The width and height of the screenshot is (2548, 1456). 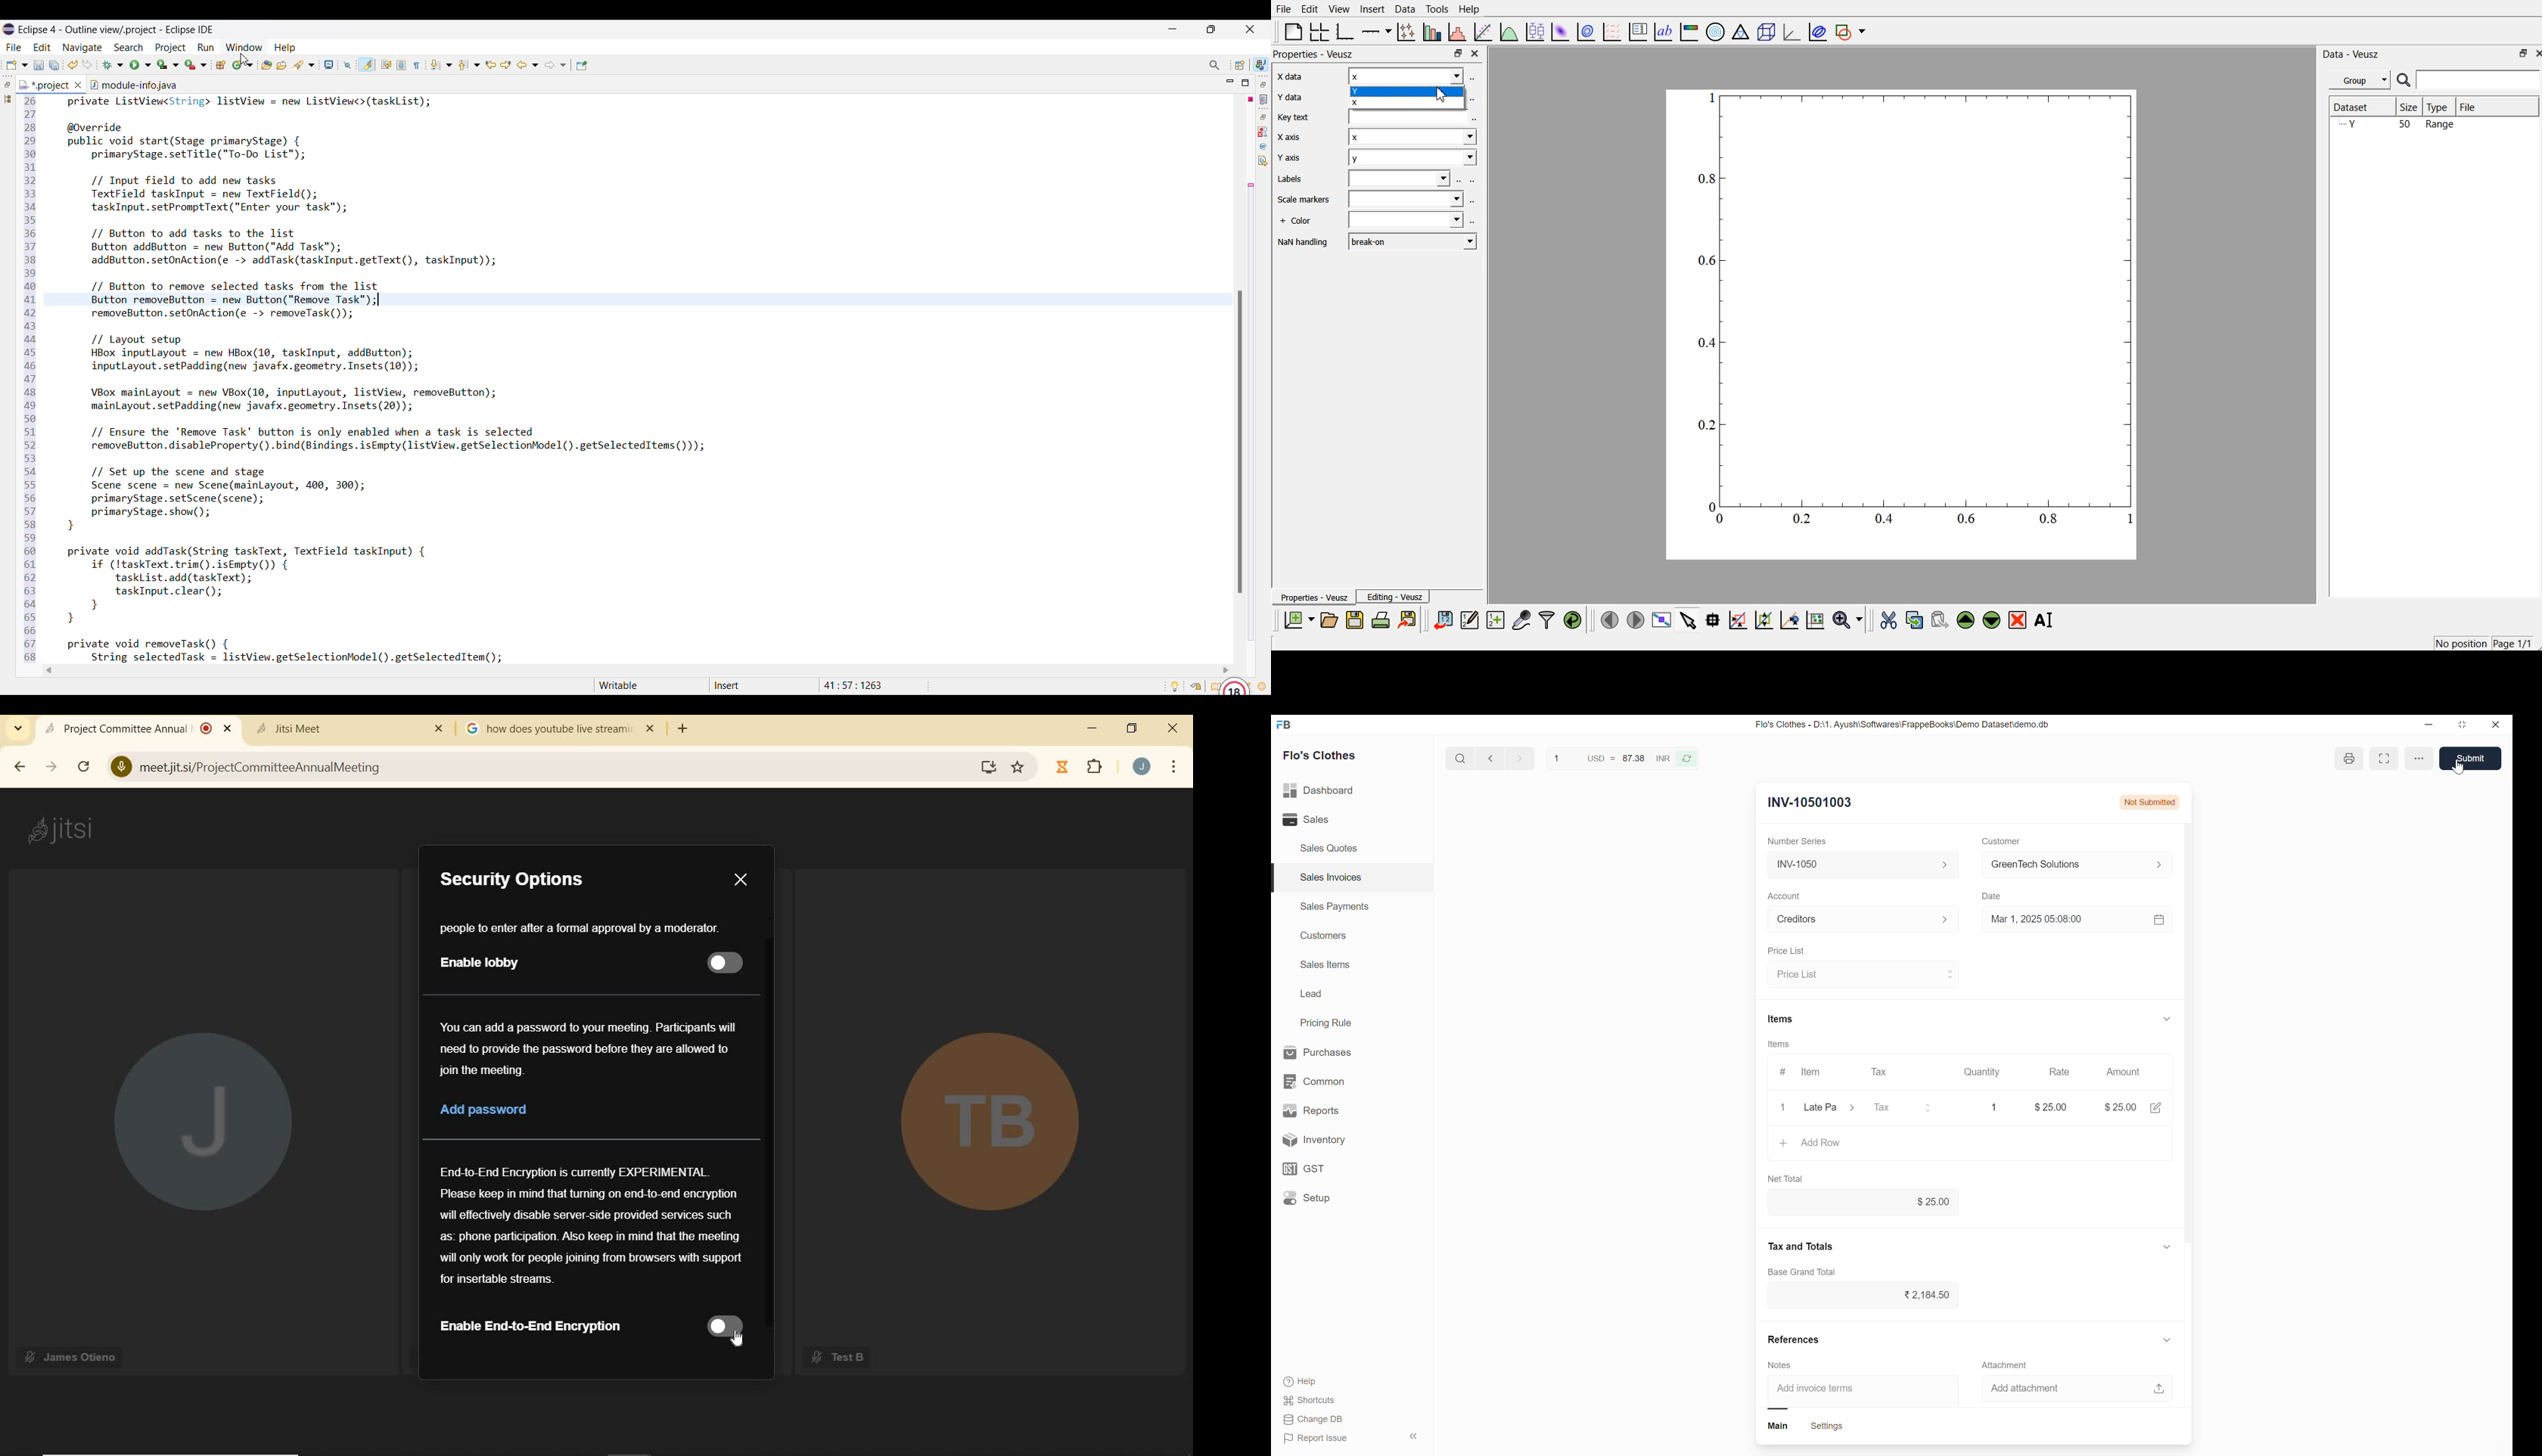 I want to click on Notes, so click(x=1784, y=1361).